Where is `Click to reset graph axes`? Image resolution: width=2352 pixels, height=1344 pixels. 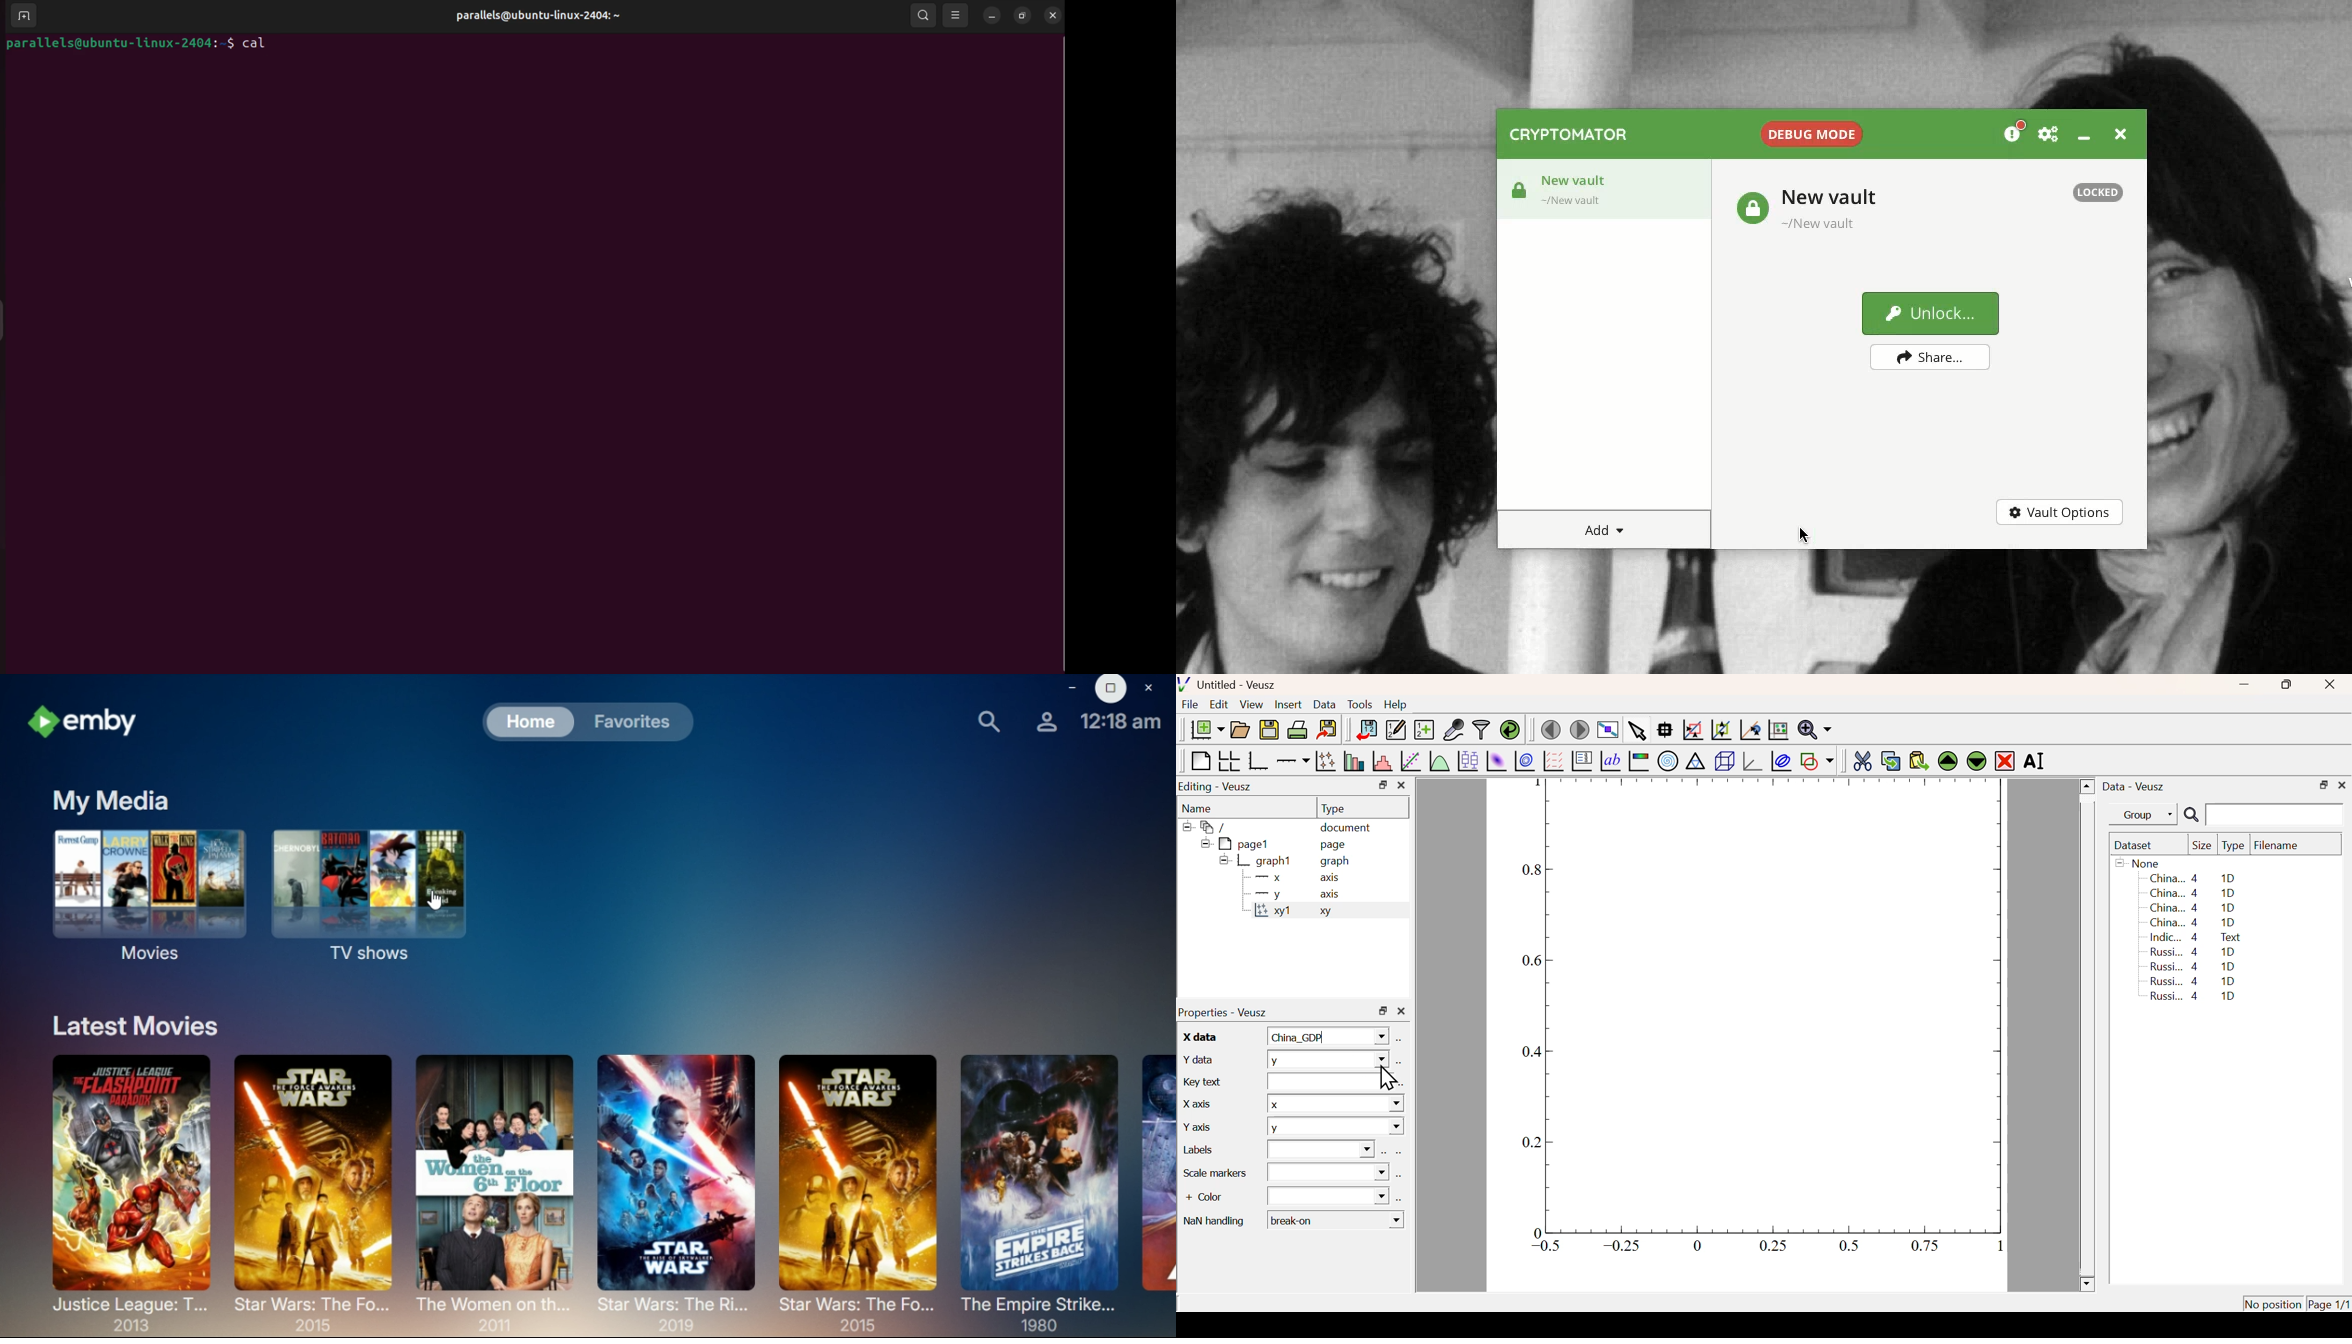 Click to reset graph axes is located at coordinates (1748, 730).